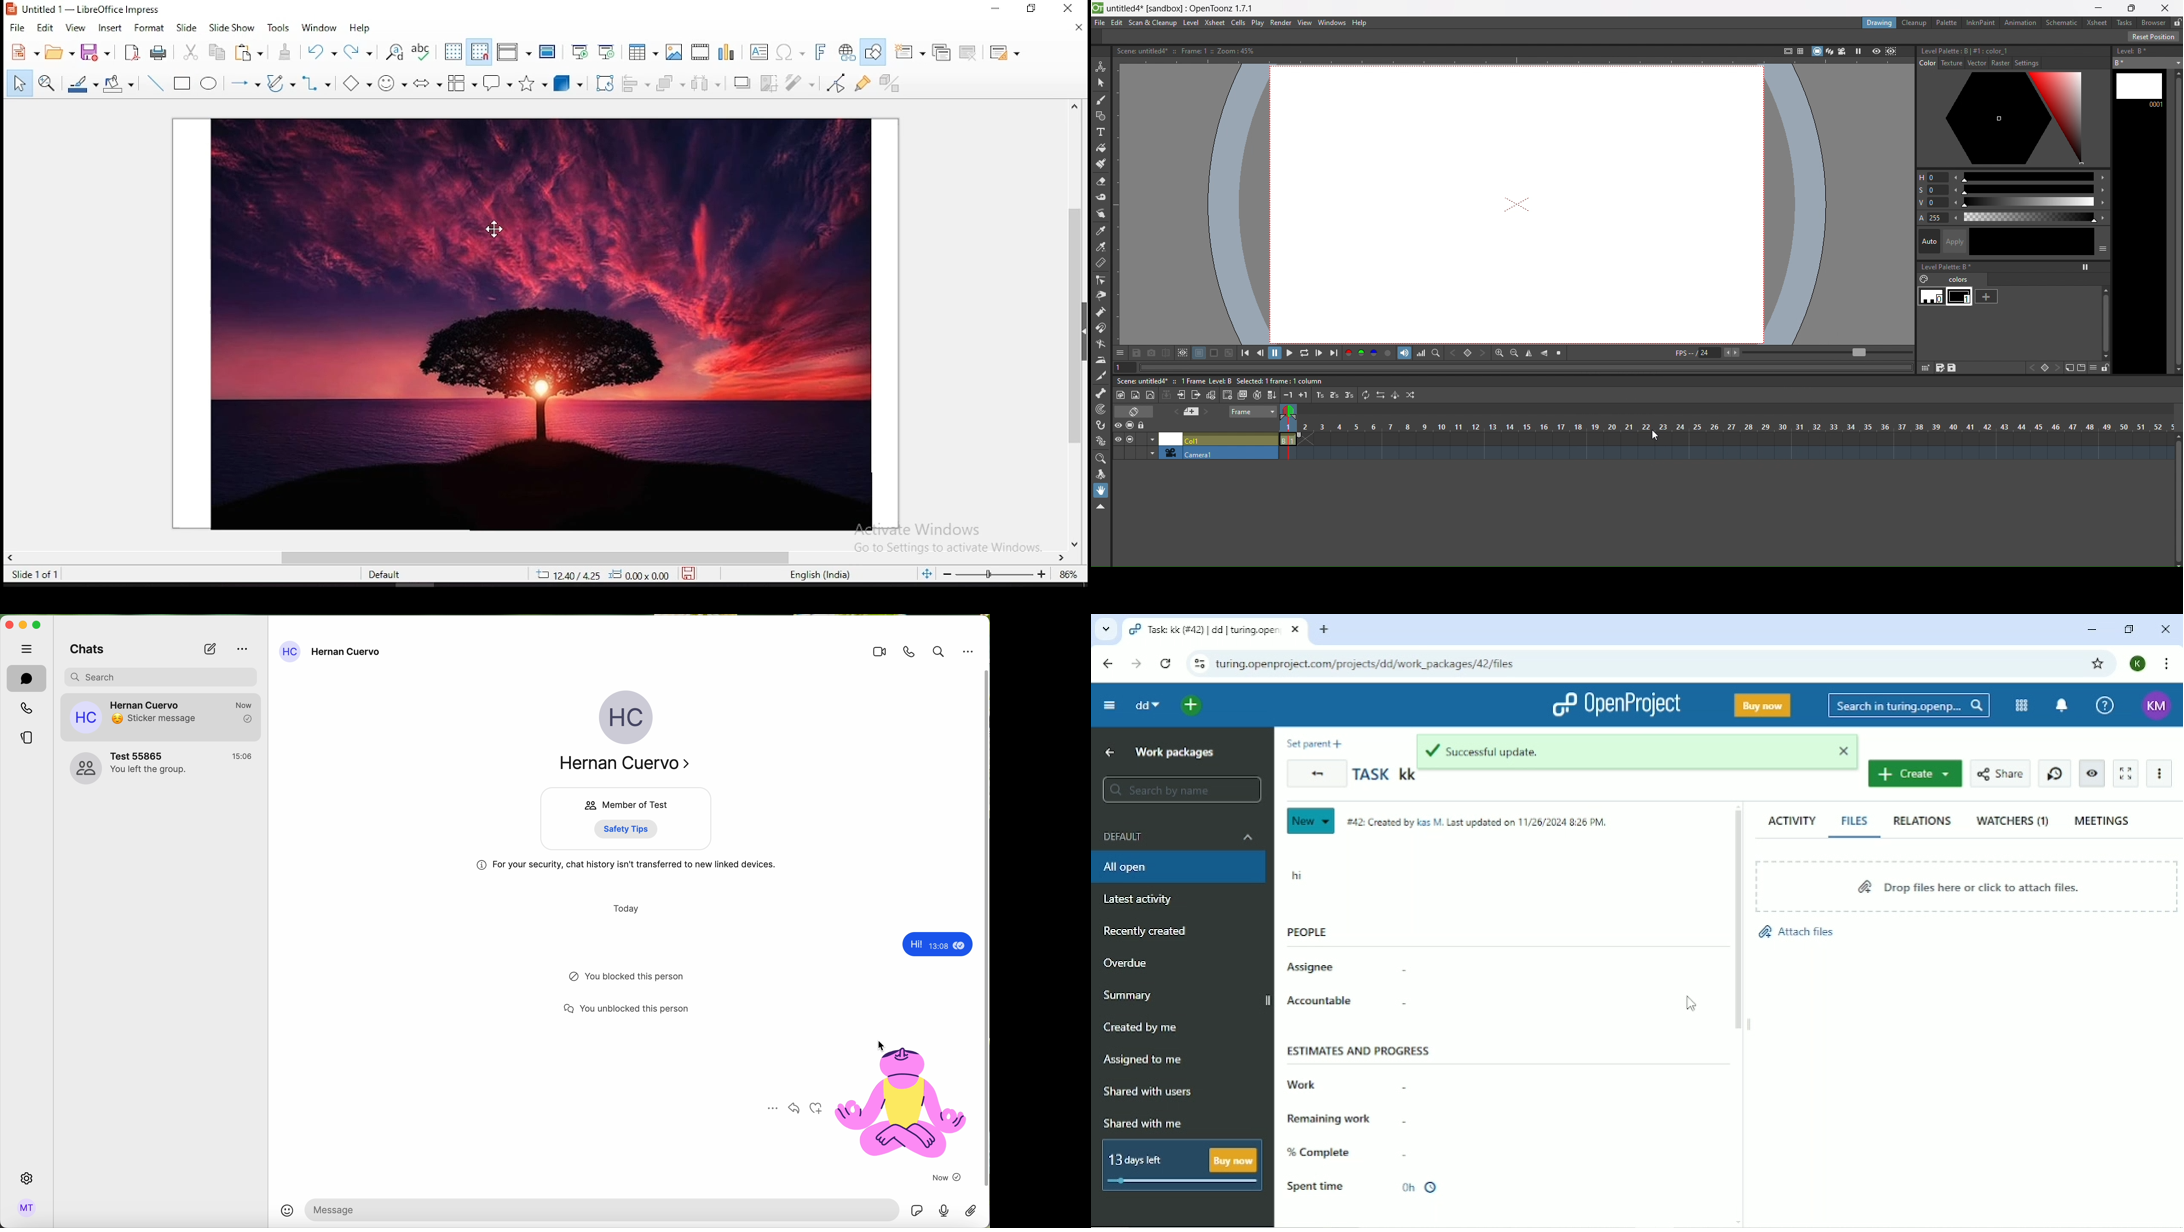 The image size is (2184, 1232). I want to click on random, so click(1412, 395).